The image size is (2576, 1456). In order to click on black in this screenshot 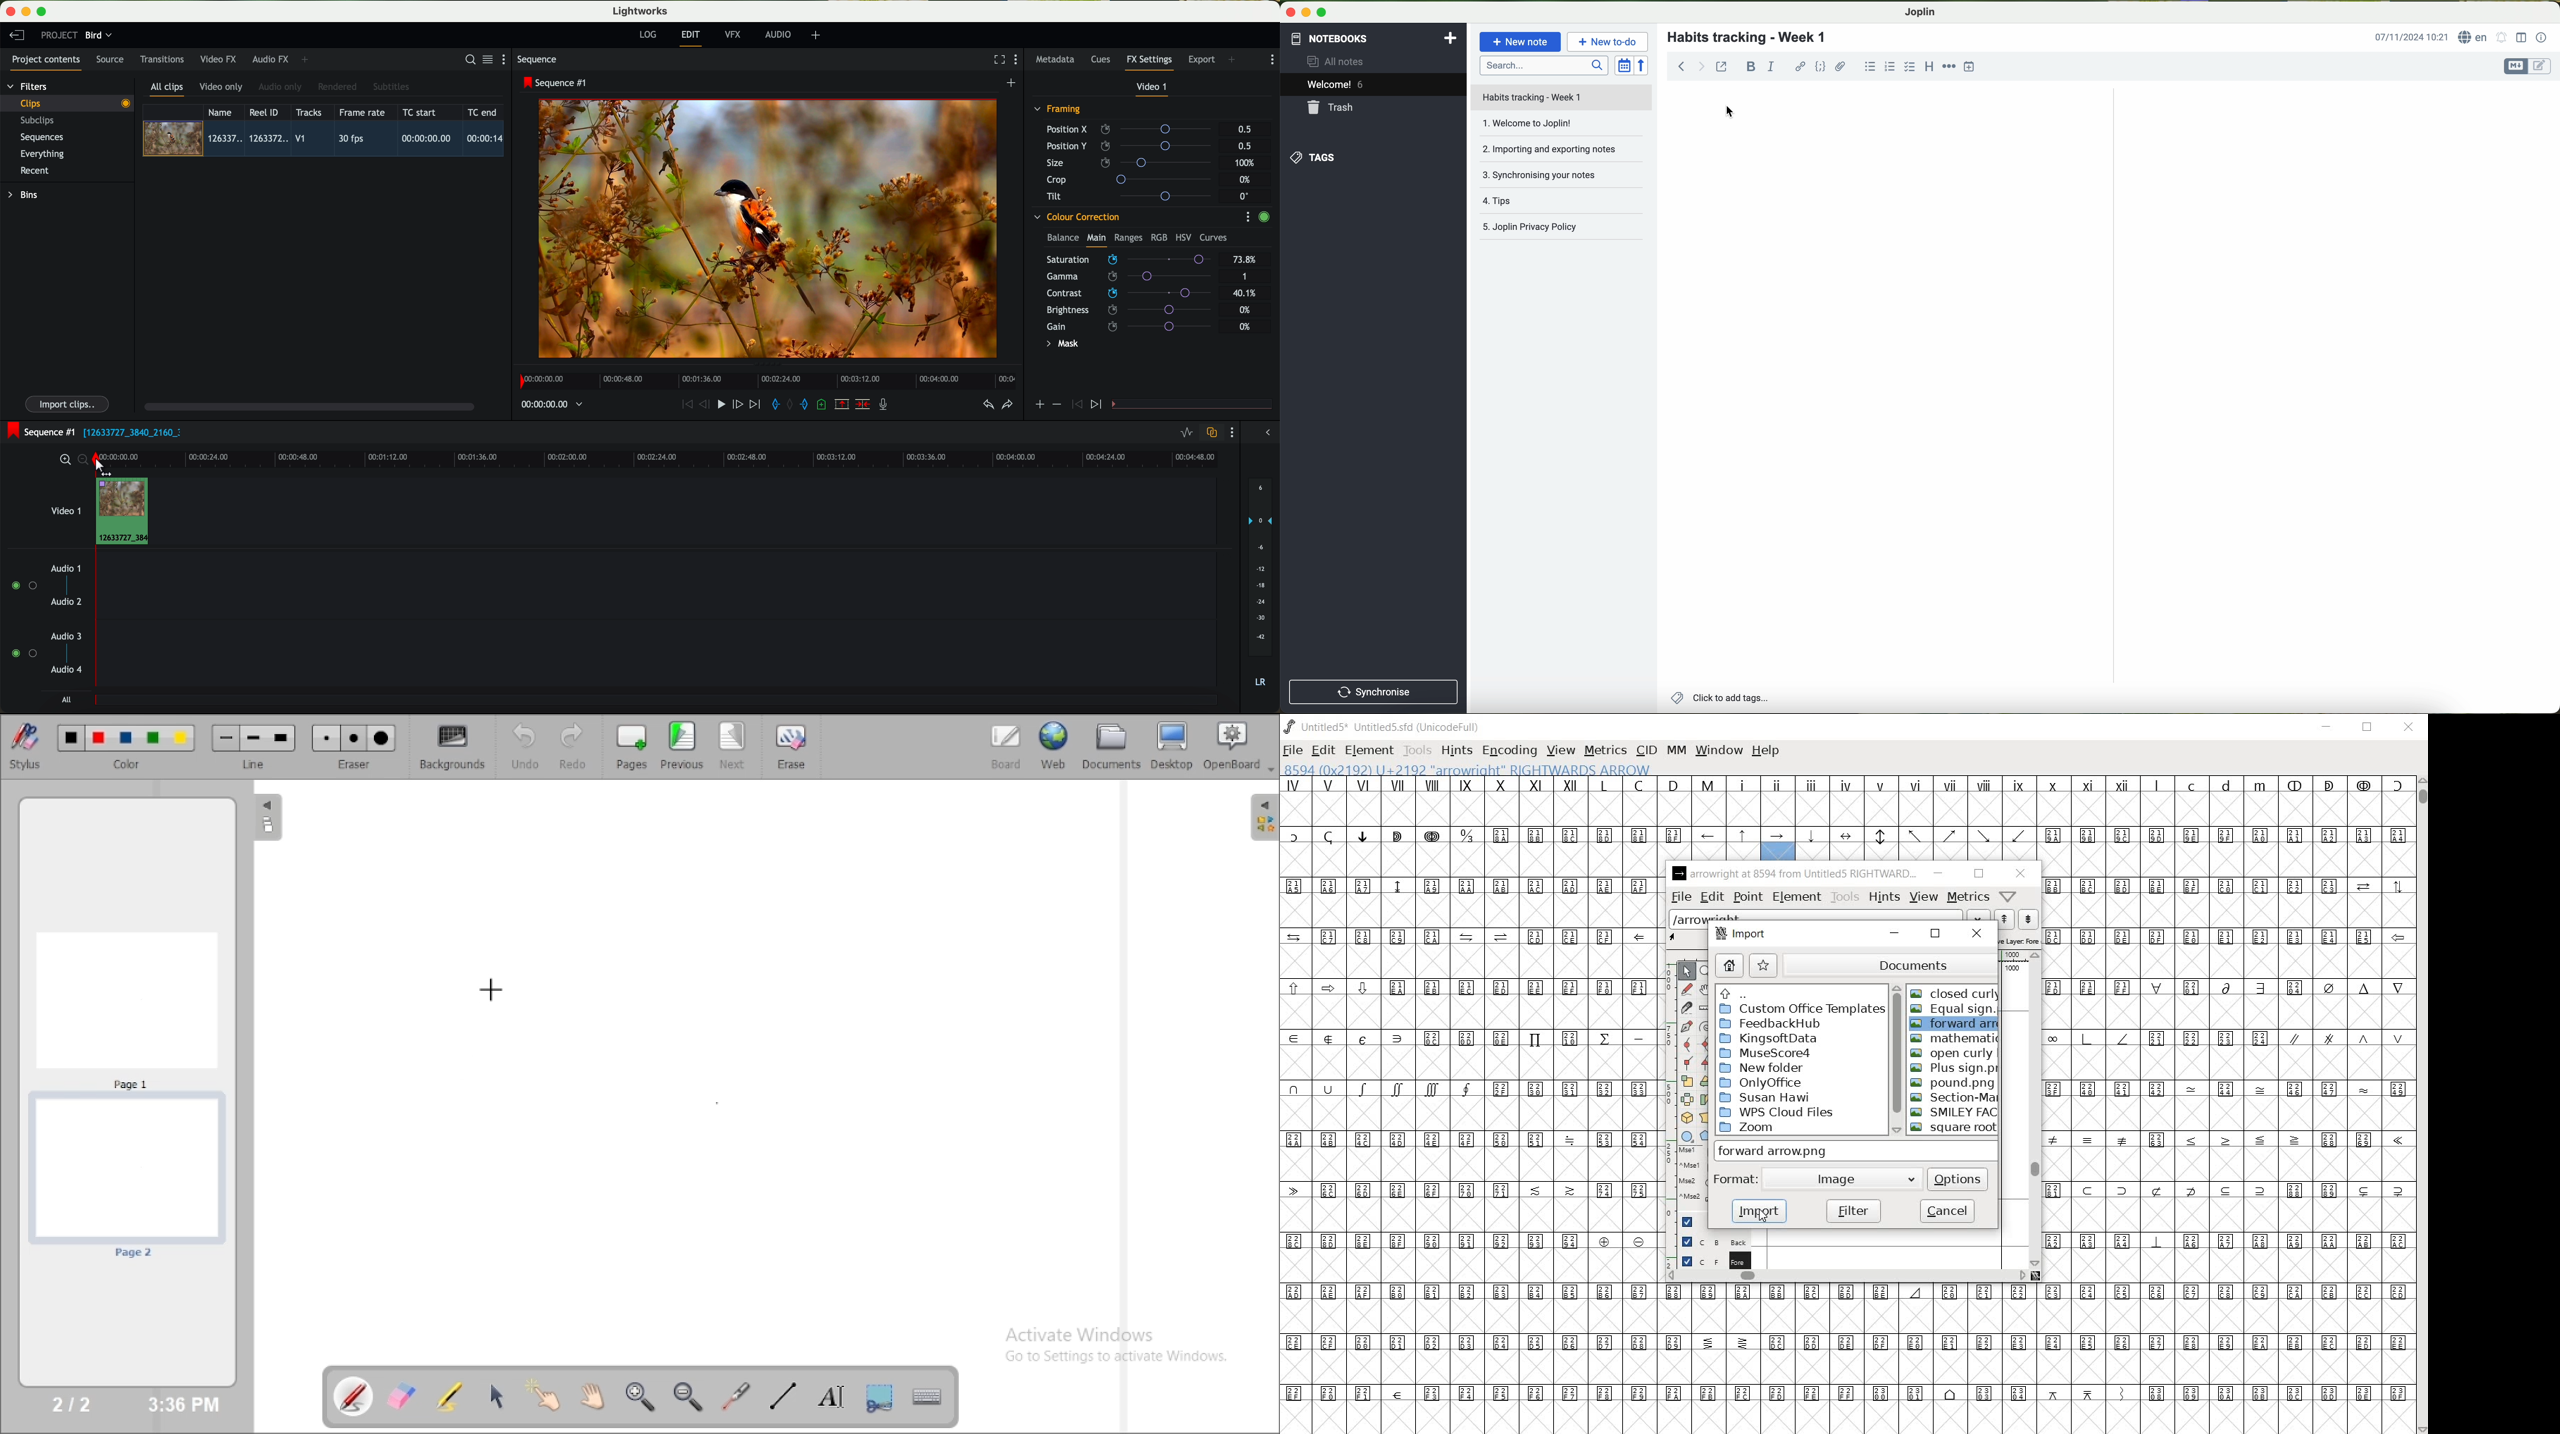, I will do `click(128, 431)`.